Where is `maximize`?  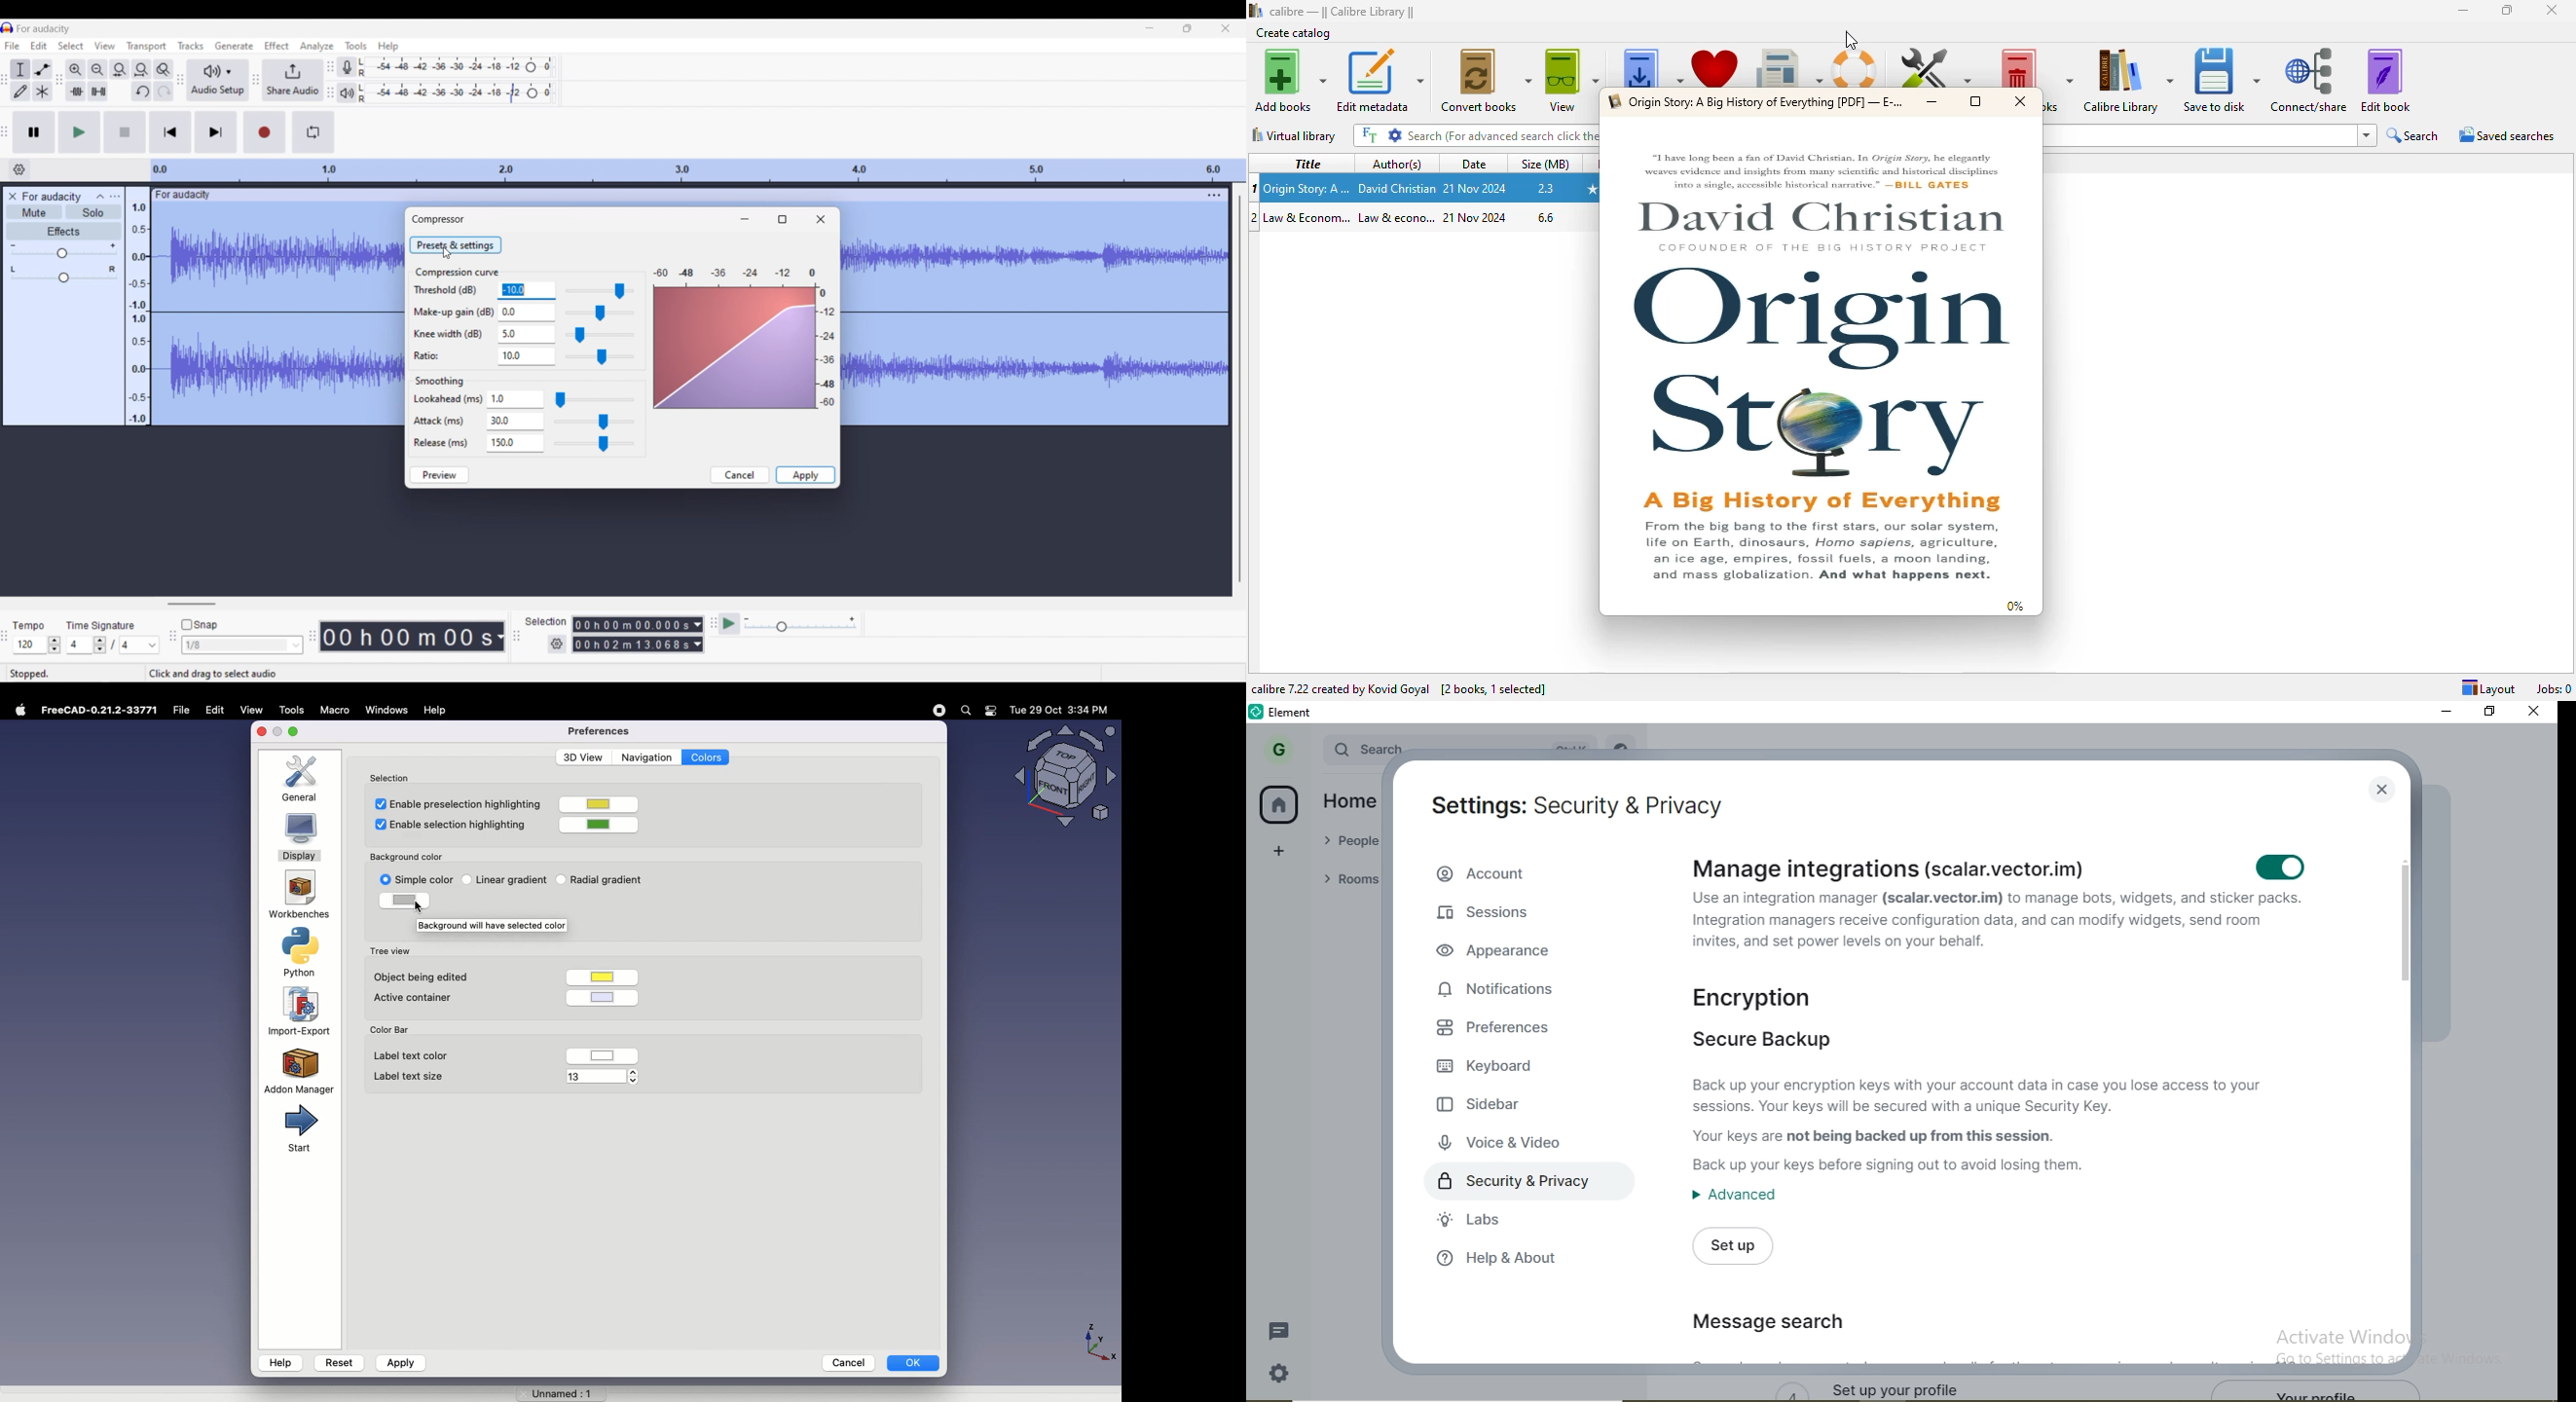 maximize is located at coordinates (2507, 11).